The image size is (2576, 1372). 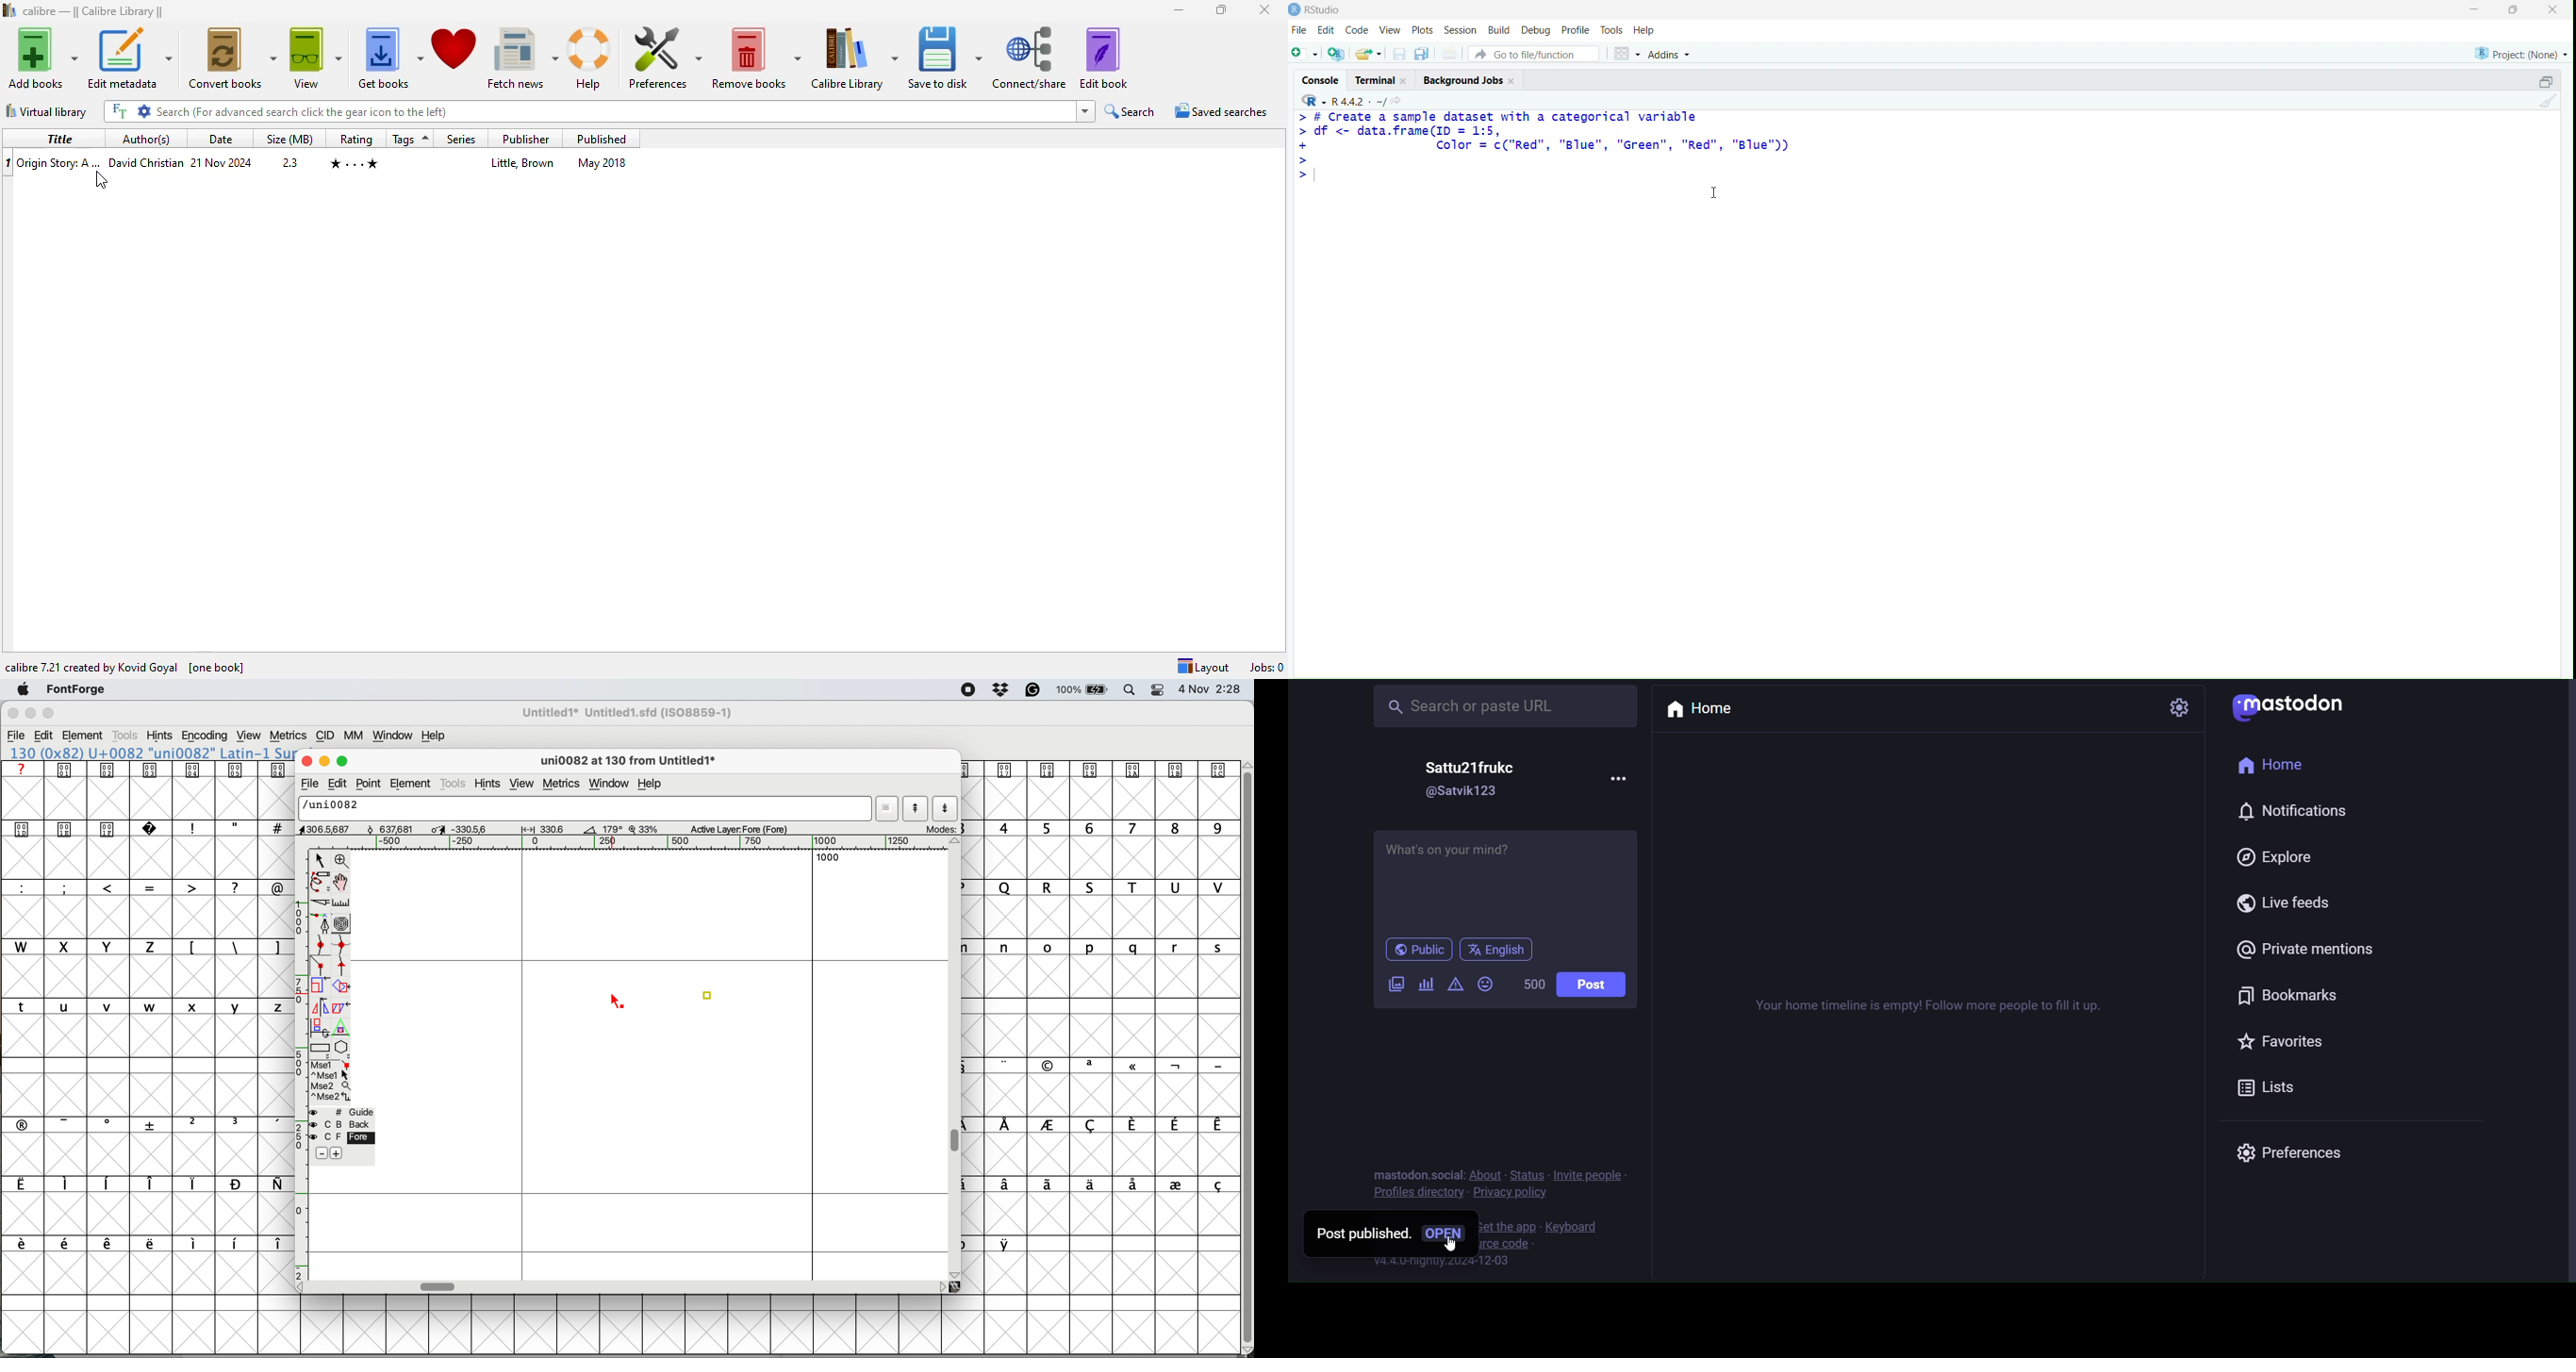 I want to click on convert books, so click(x=231, y=58).